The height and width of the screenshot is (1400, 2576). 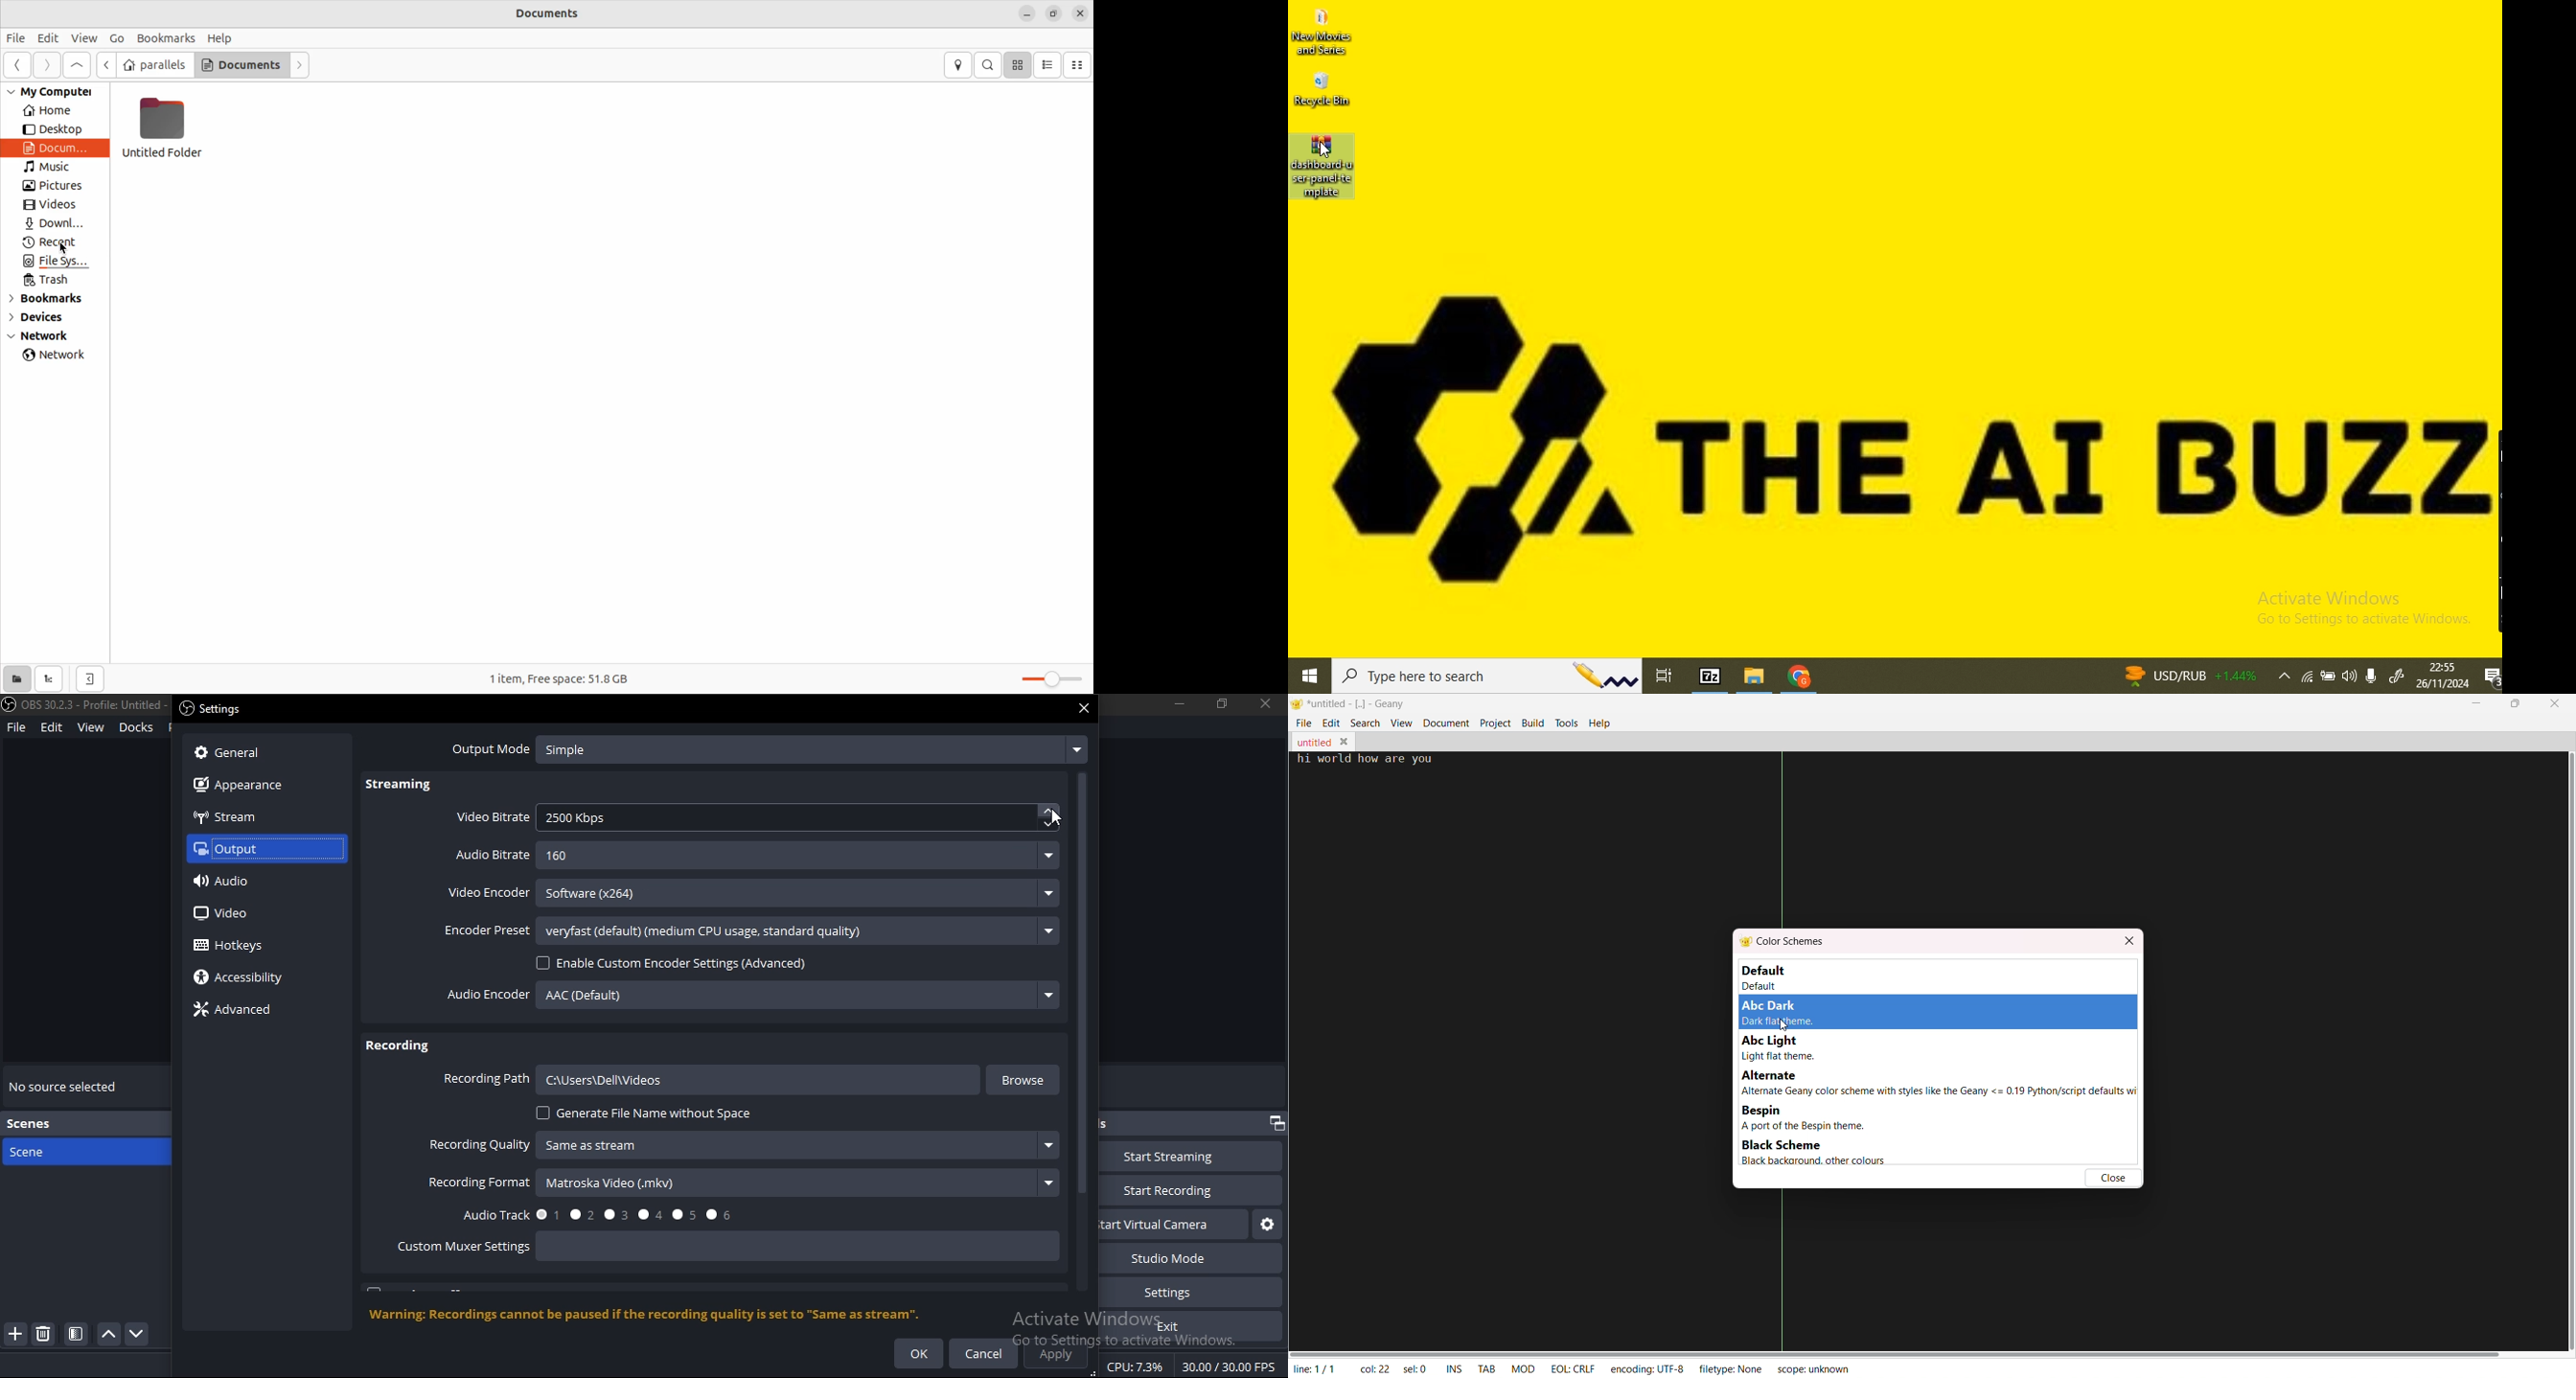 What do you see at coordinates (115, 38) in the screenshot?
I see `Go` at bounding box center [115, 38].